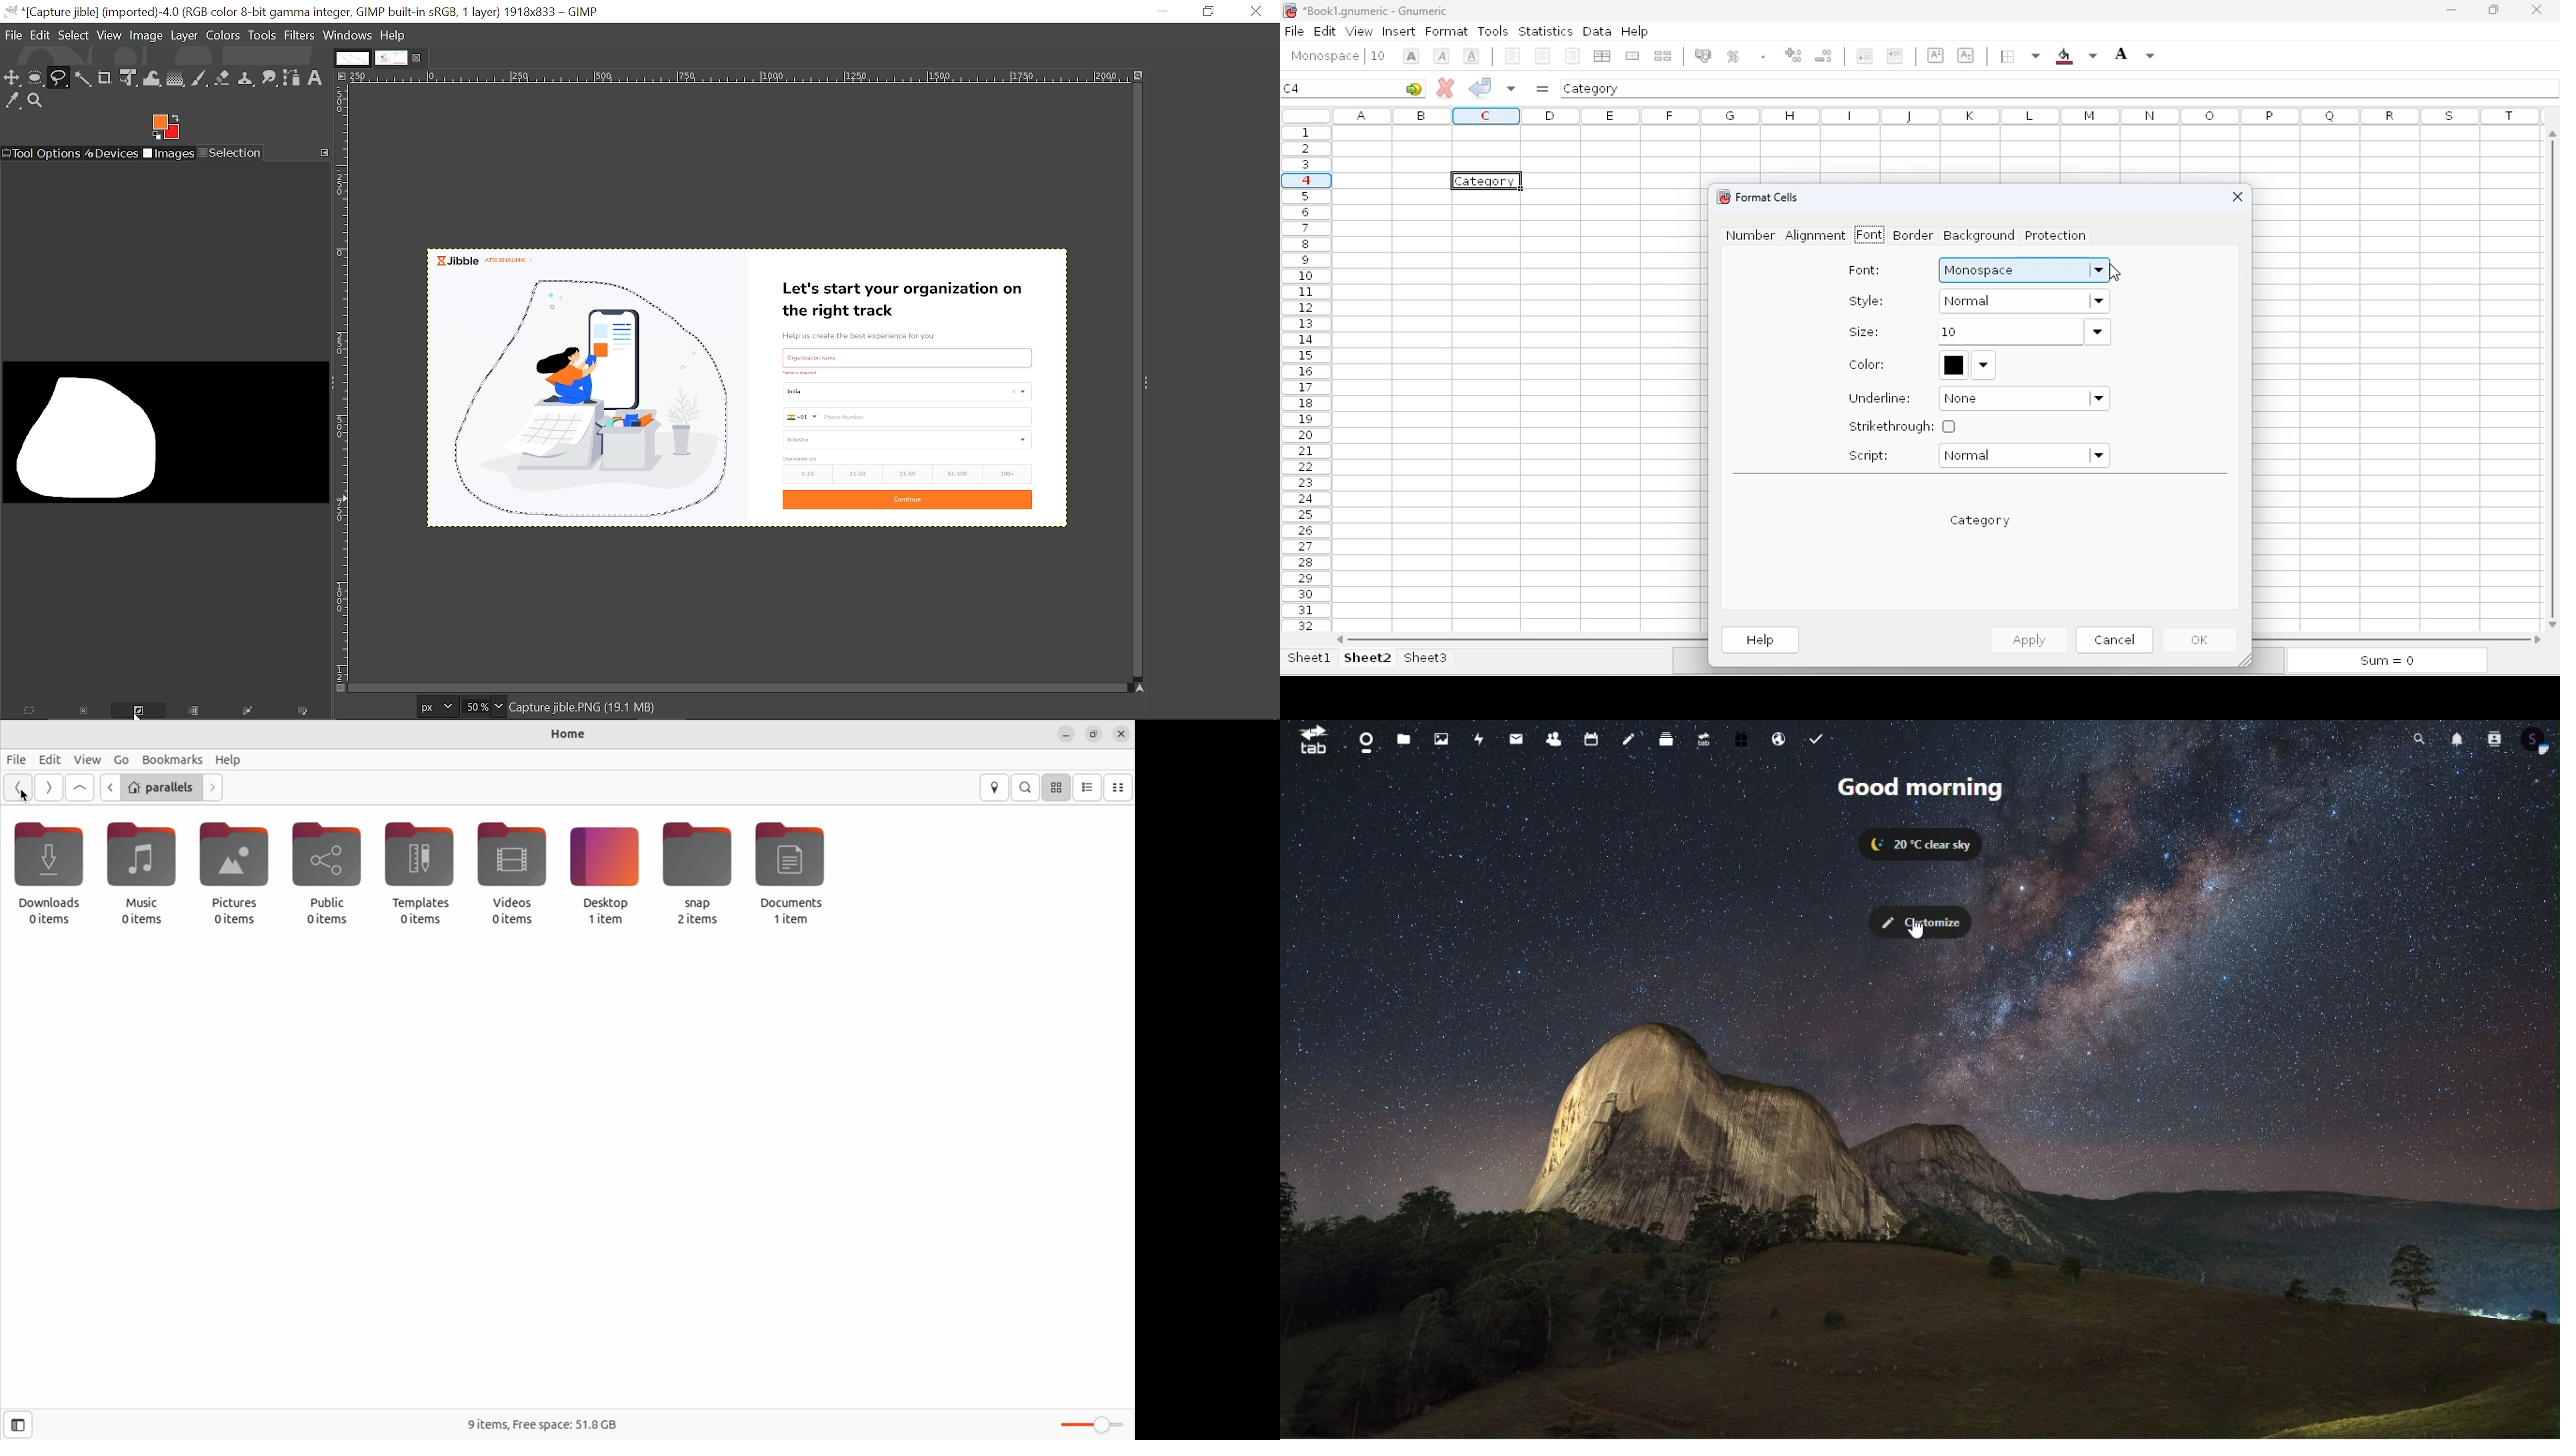  What do you see at coordinates (1750, 235) in the screenshot?
I see `number` at bounding box center [1750, 235].